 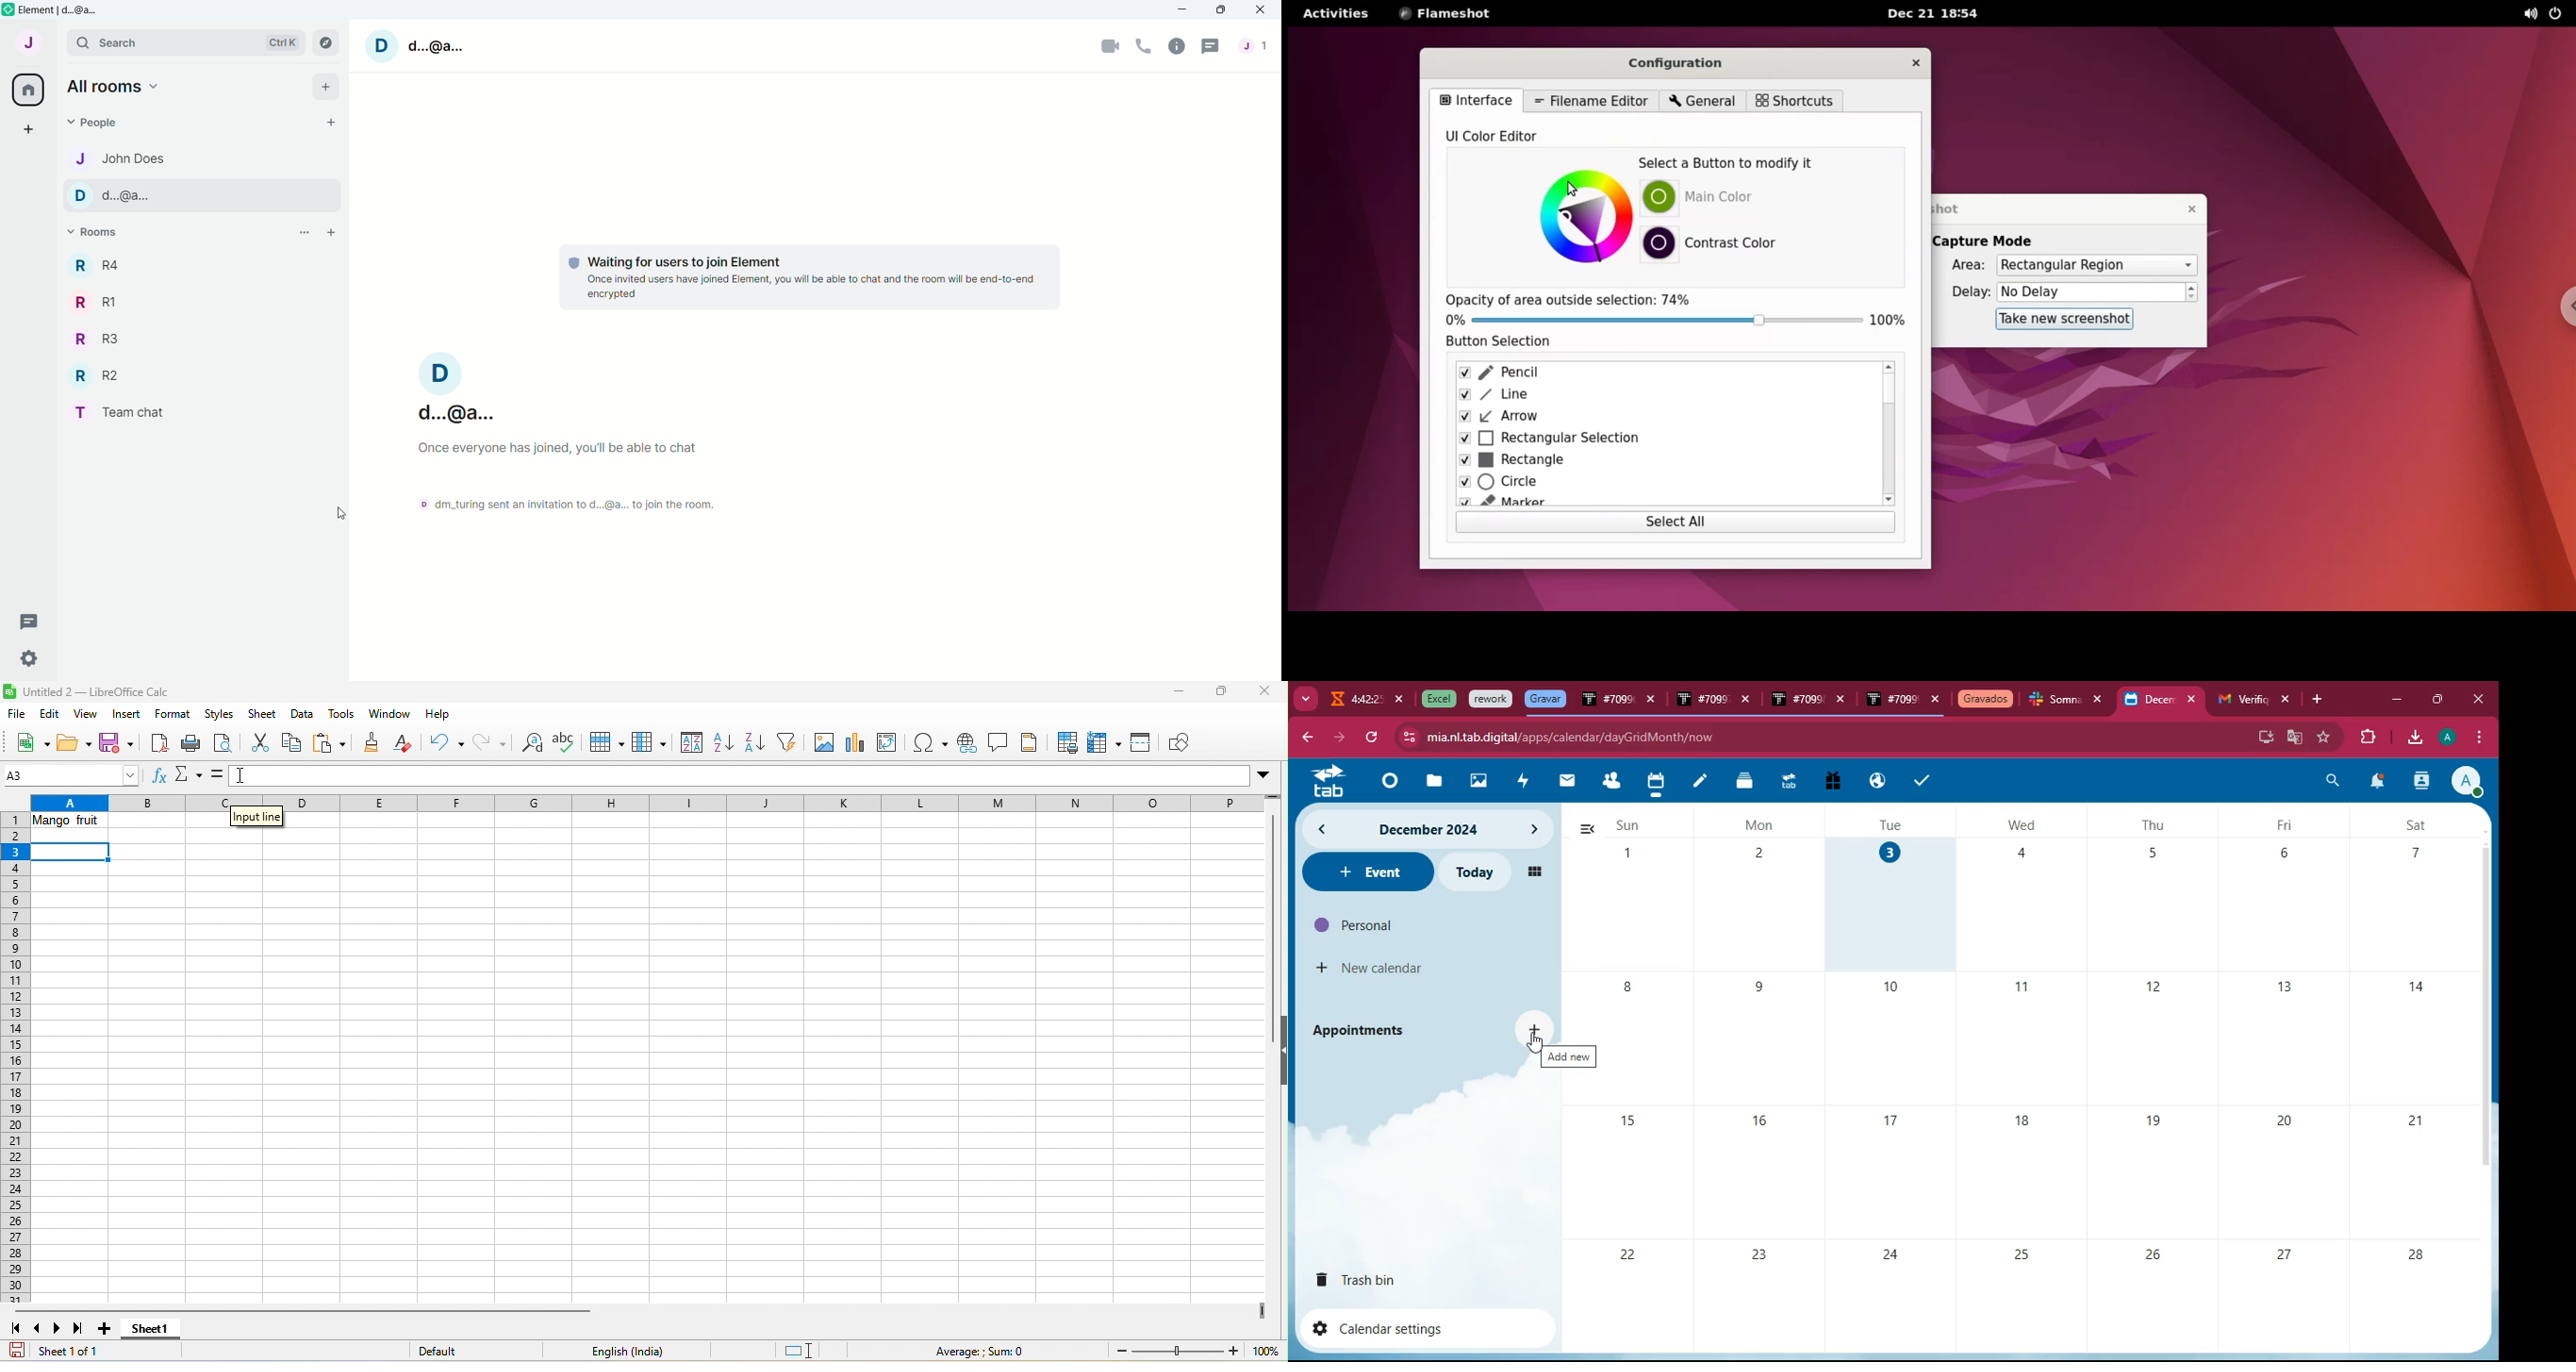 I want to click on rows, so click(x=17, y=1058).